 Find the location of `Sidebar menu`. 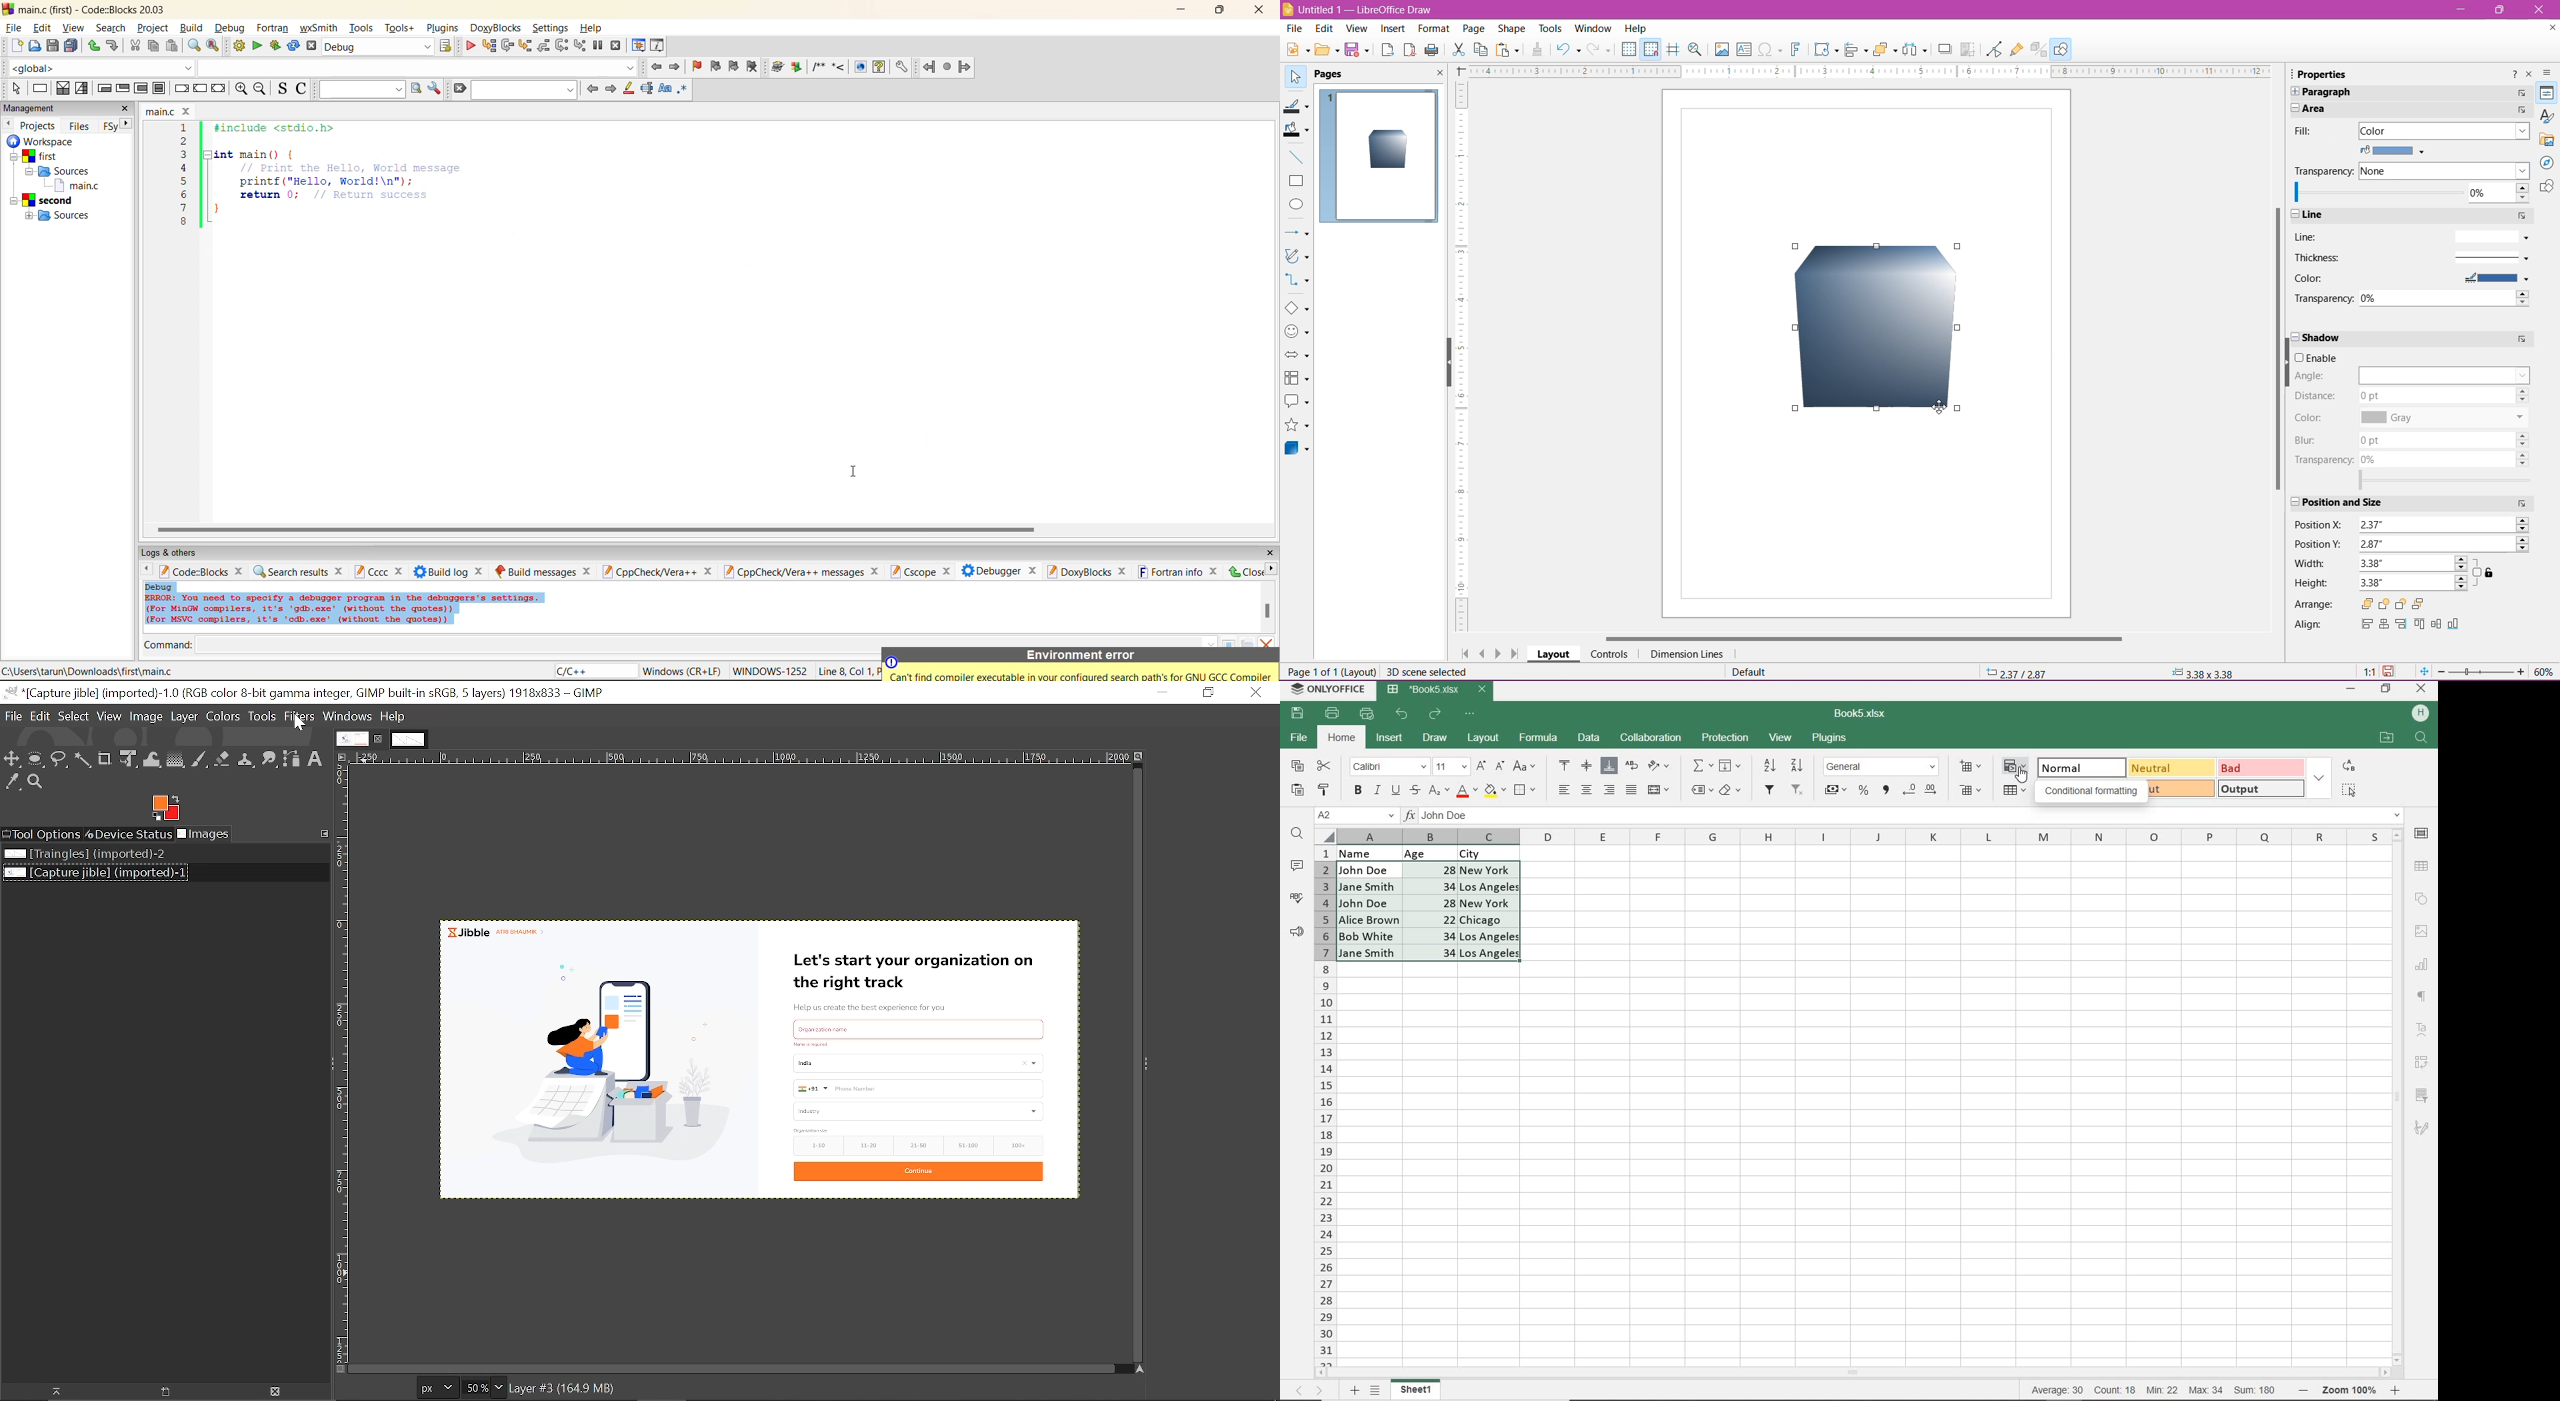

Sidebar menu is located at coordinates (1148, 1064).